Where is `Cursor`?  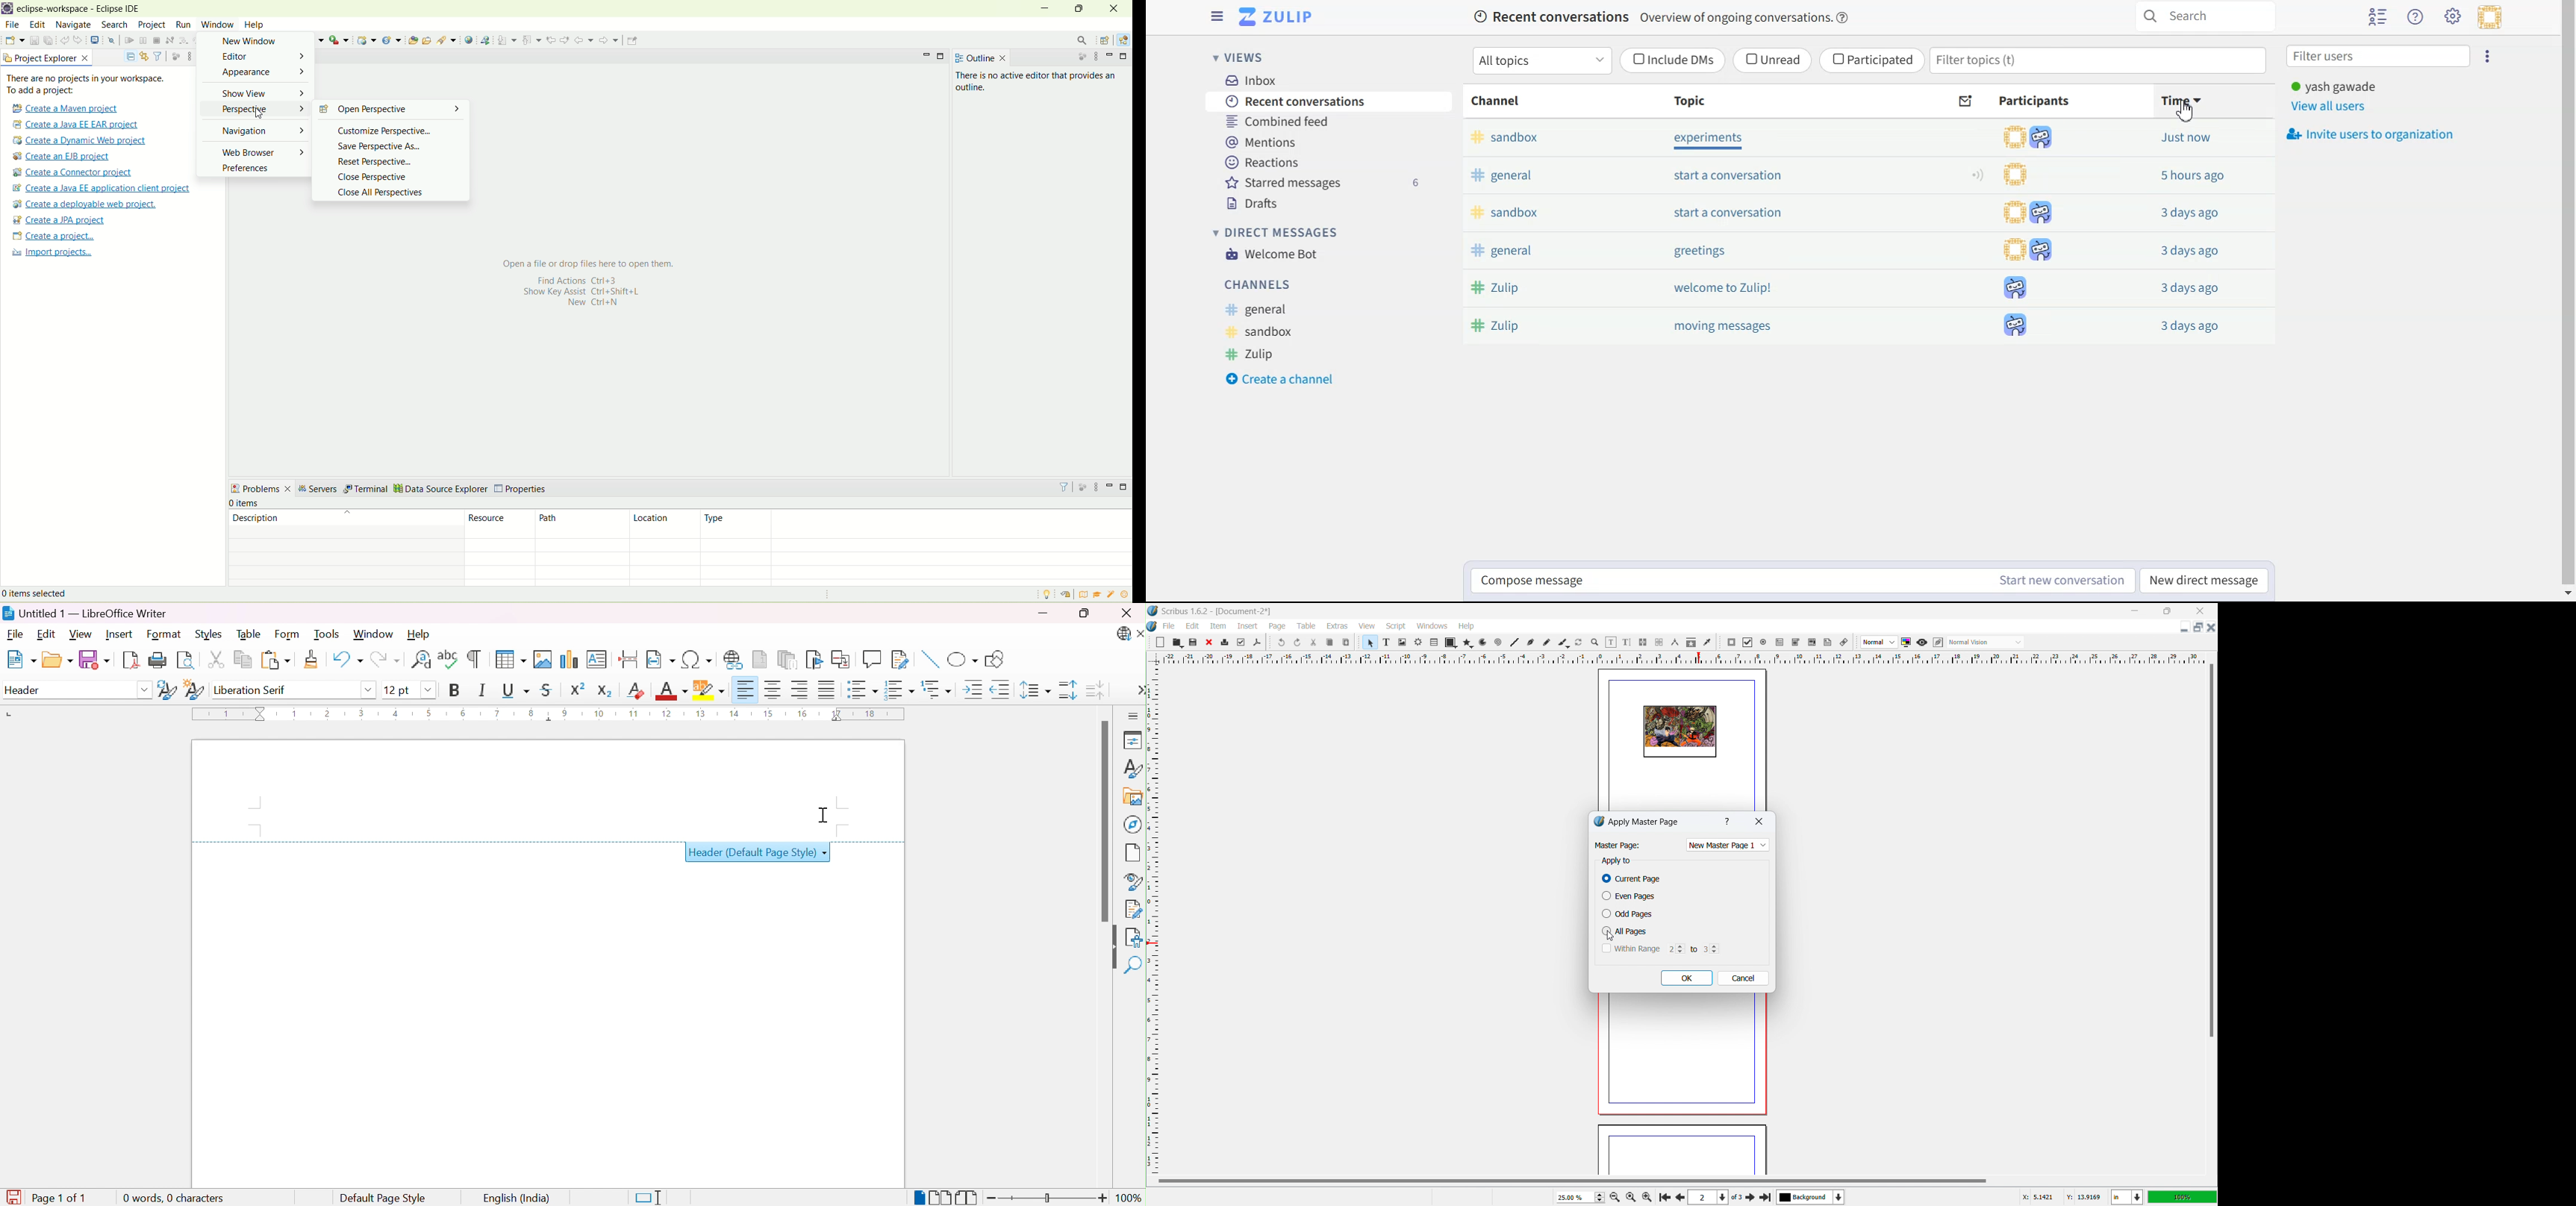 Cursor is located at coordinates (825, 813).